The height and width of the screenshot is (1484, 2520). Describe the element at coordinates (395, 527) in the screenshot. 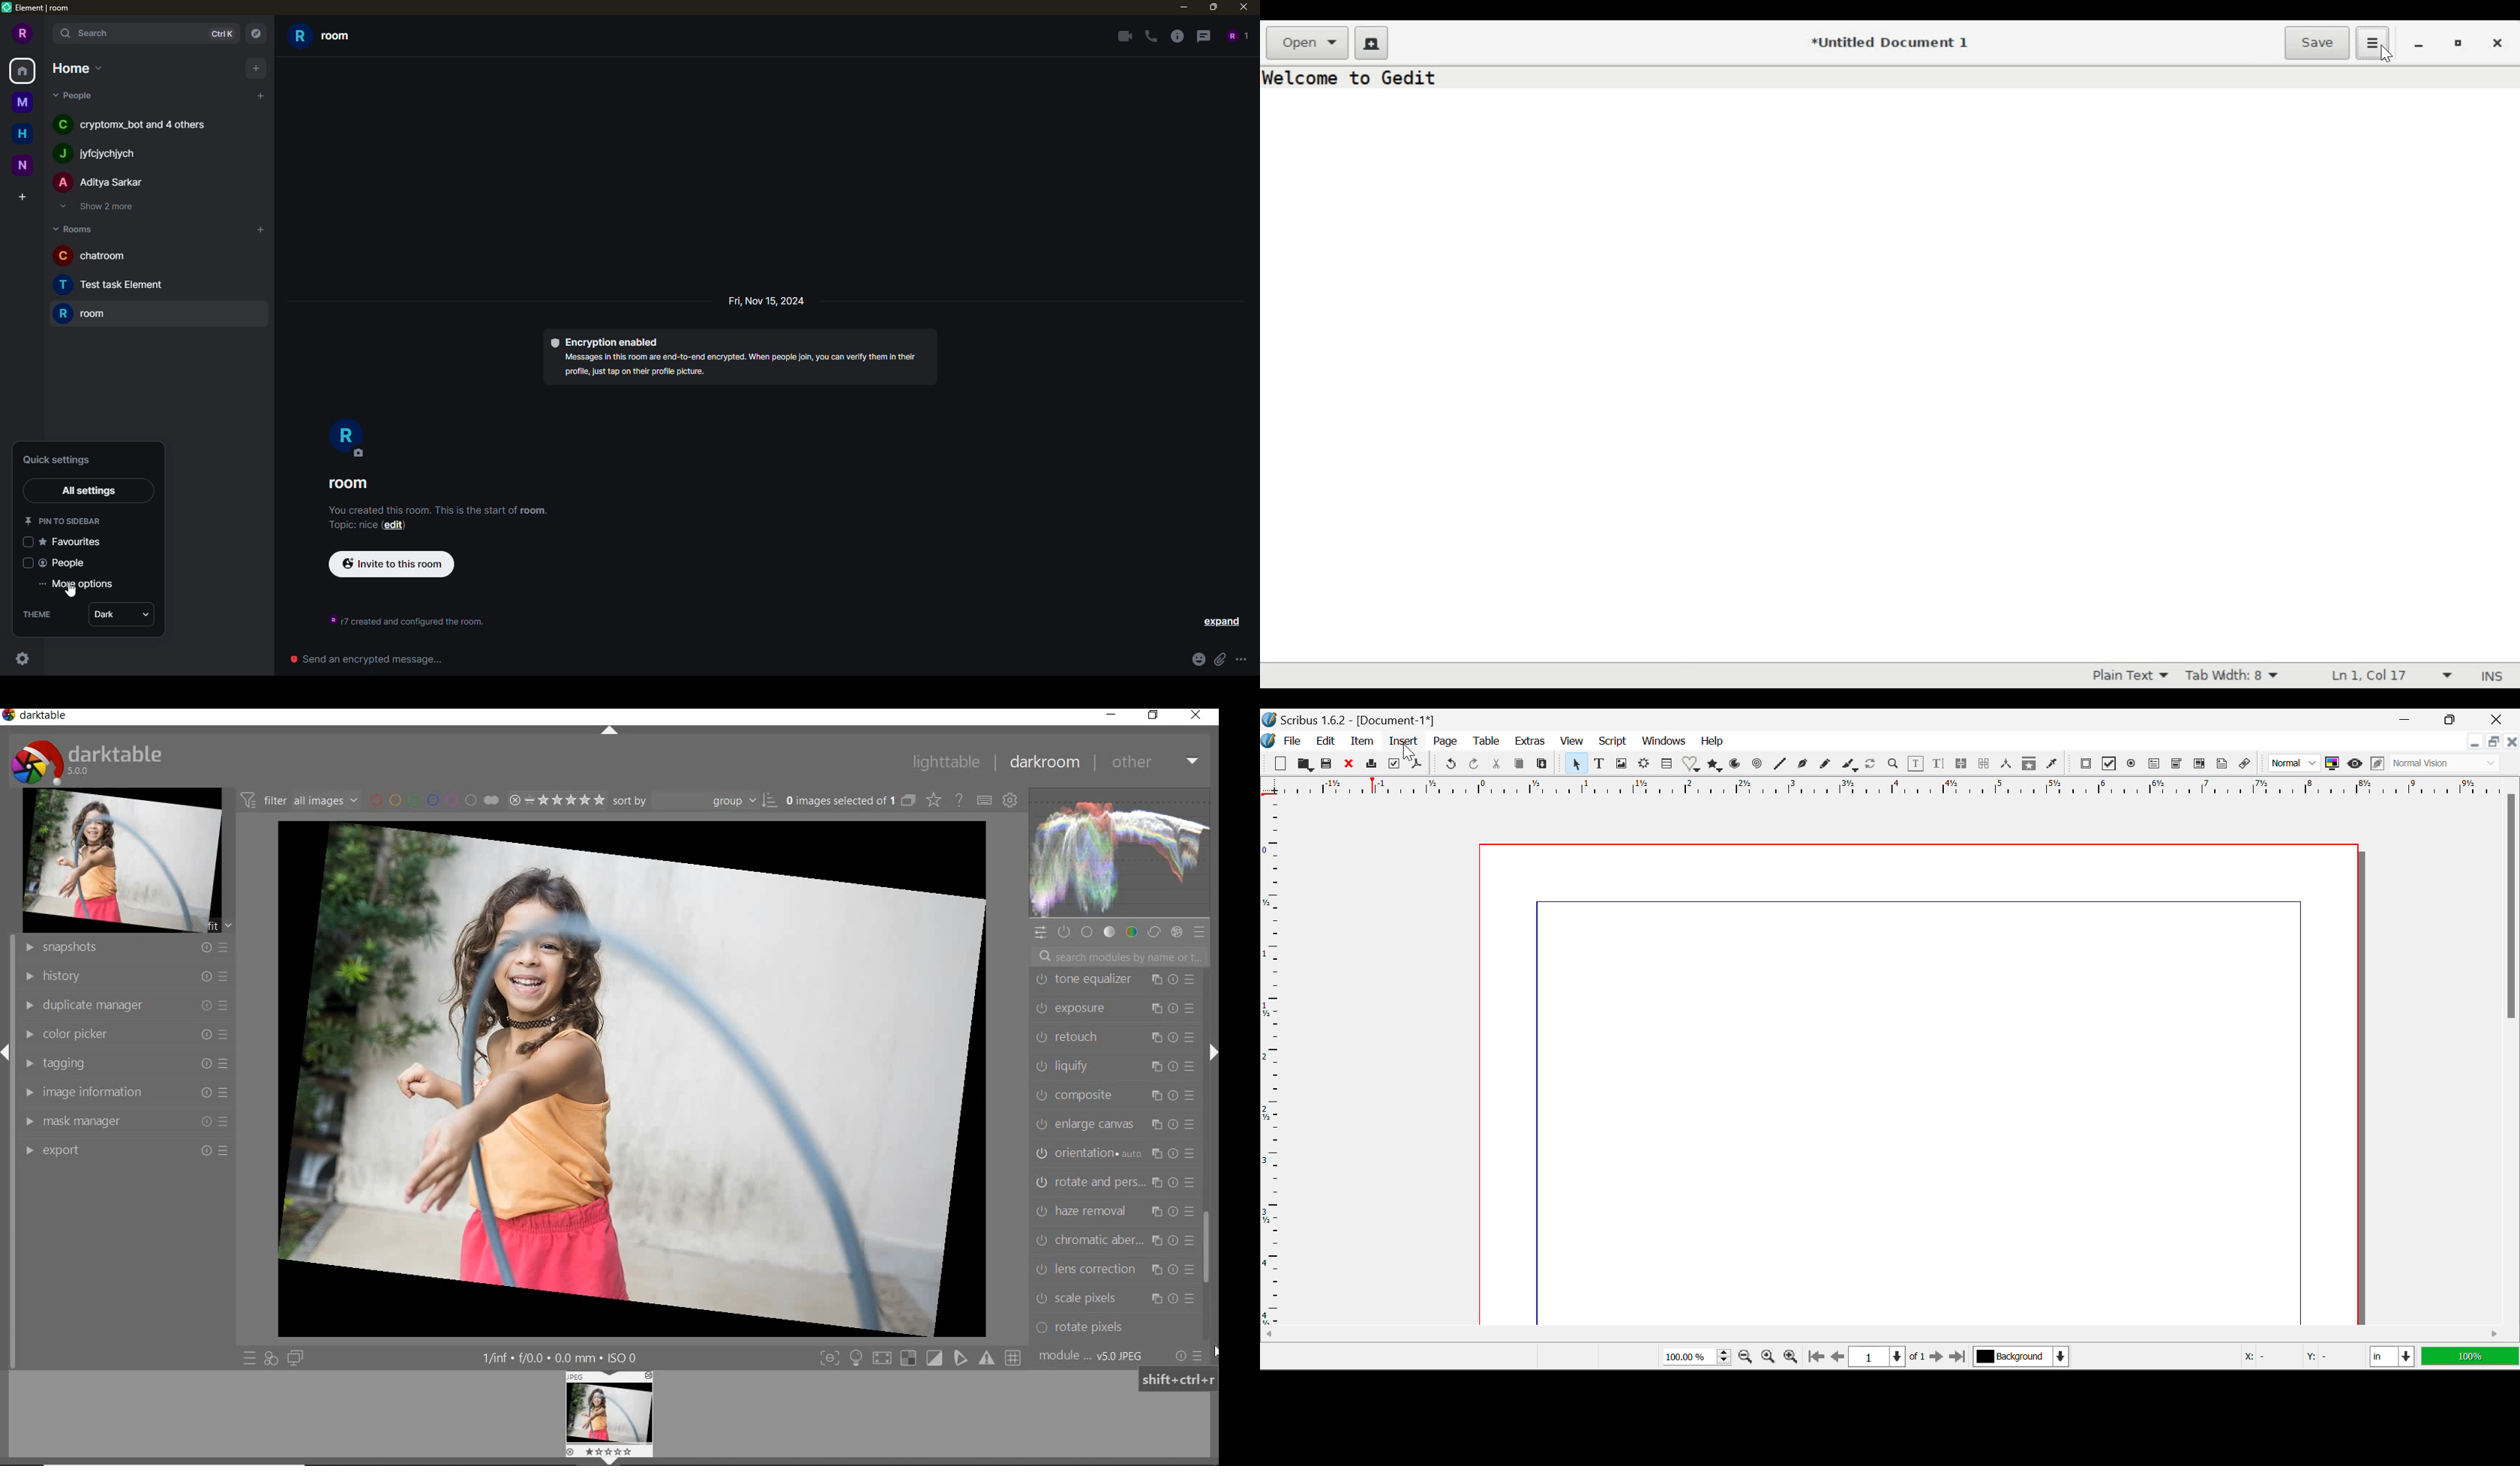

I see `edit` at that location.